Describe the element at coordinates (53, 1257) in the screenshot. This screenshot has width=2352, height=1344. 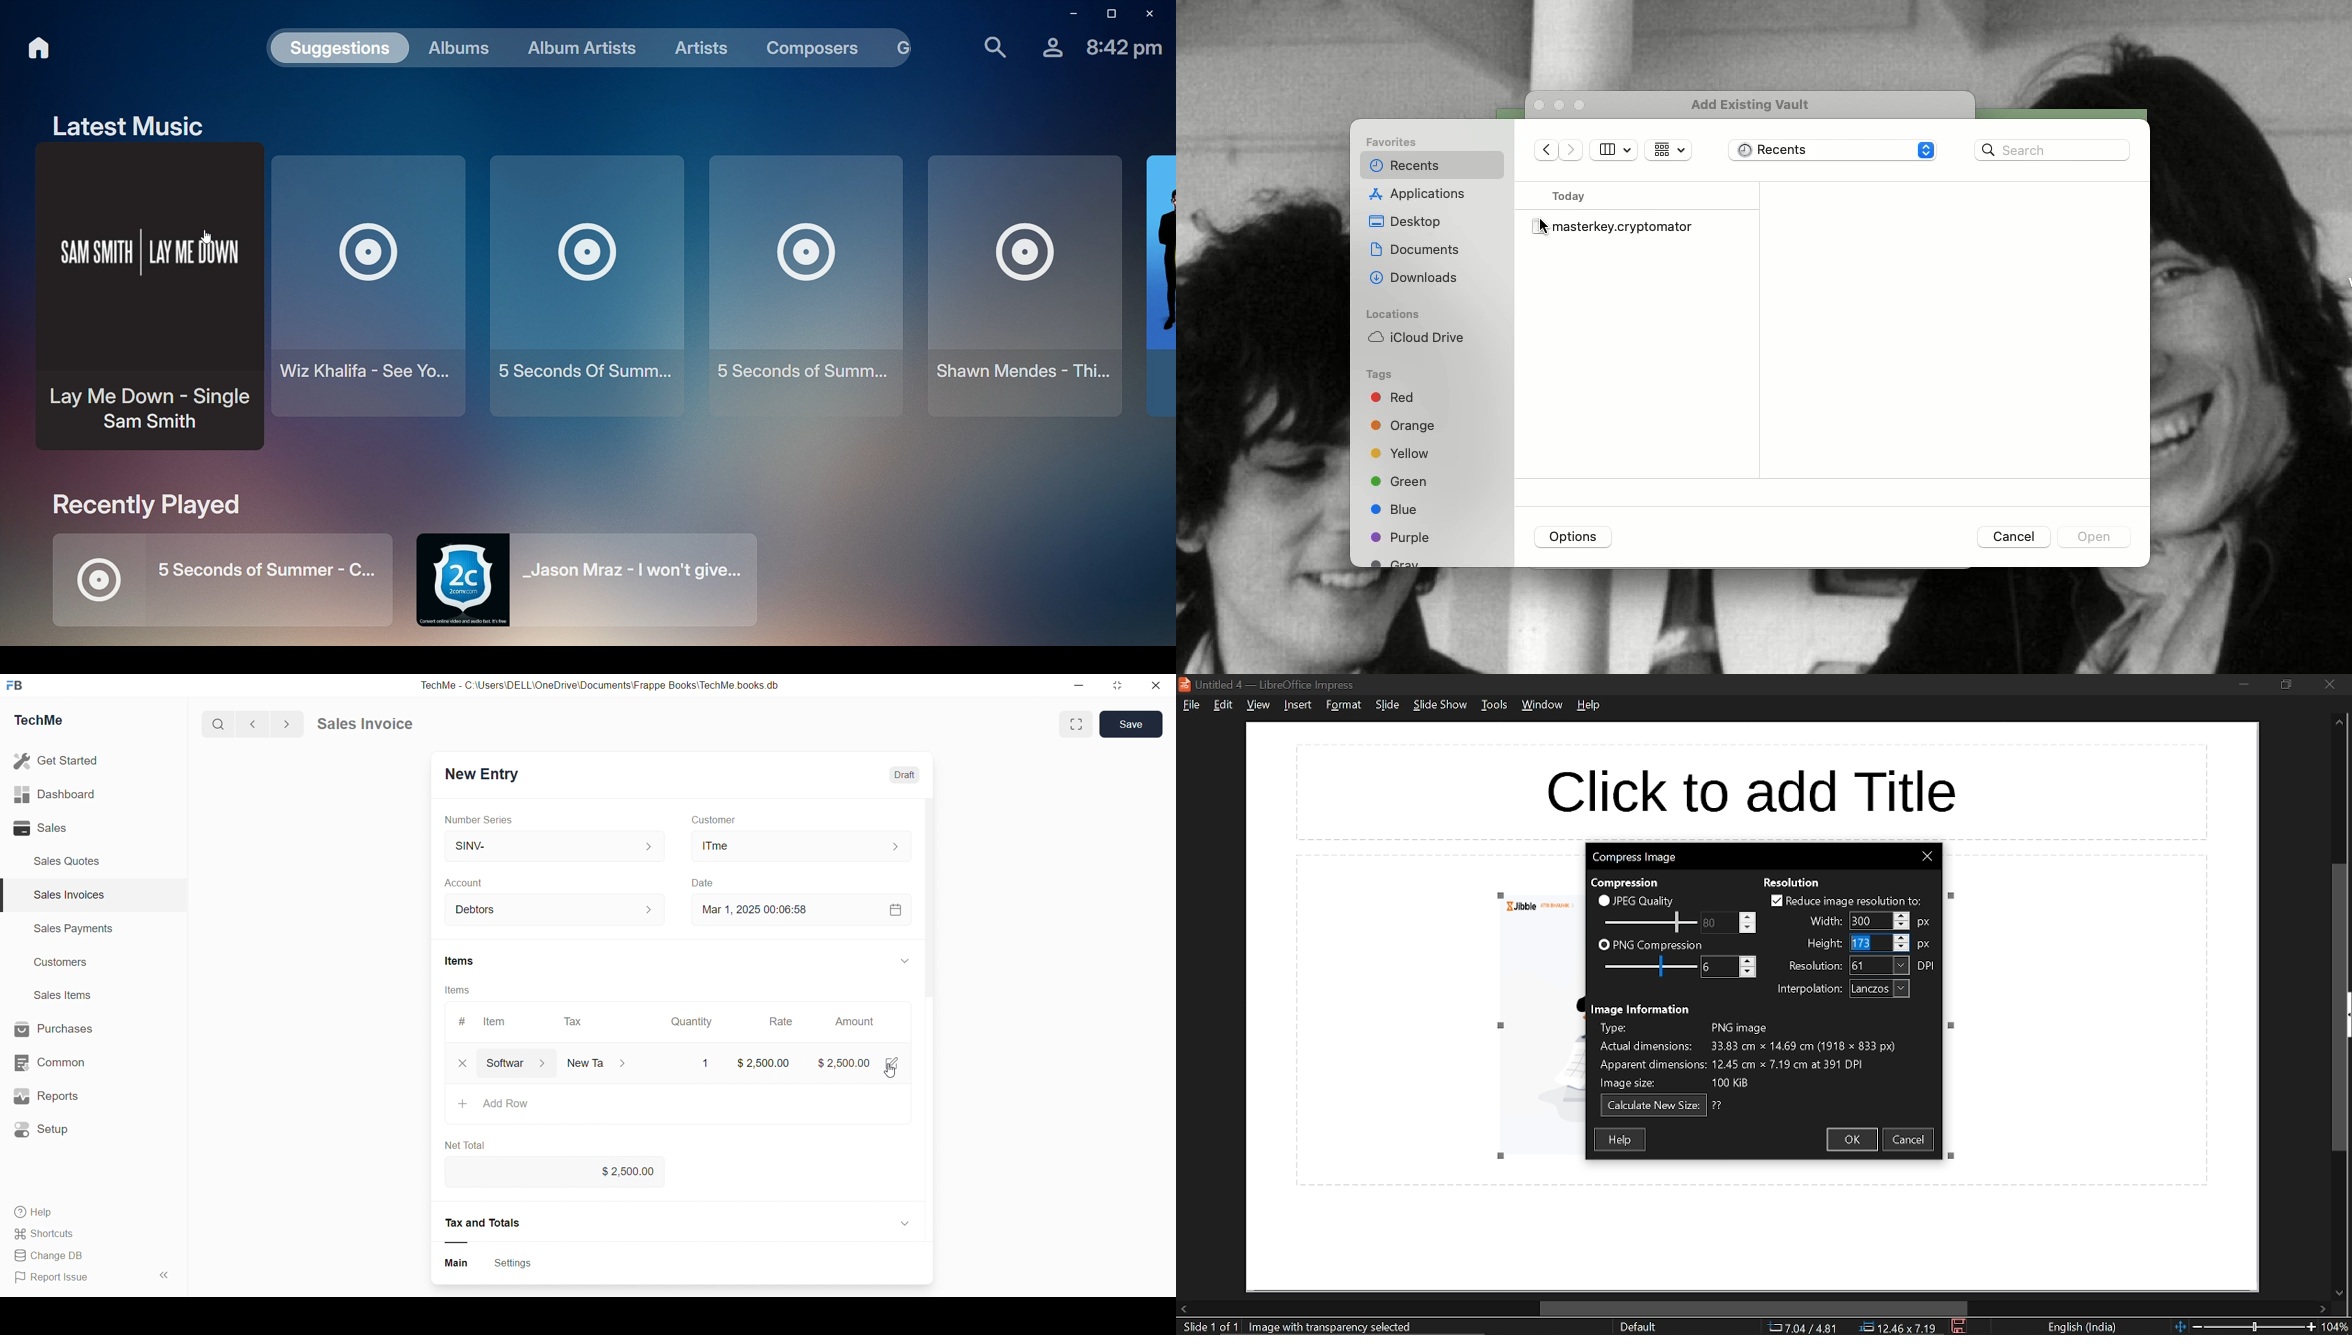
I see `B& Change DB` at that location.